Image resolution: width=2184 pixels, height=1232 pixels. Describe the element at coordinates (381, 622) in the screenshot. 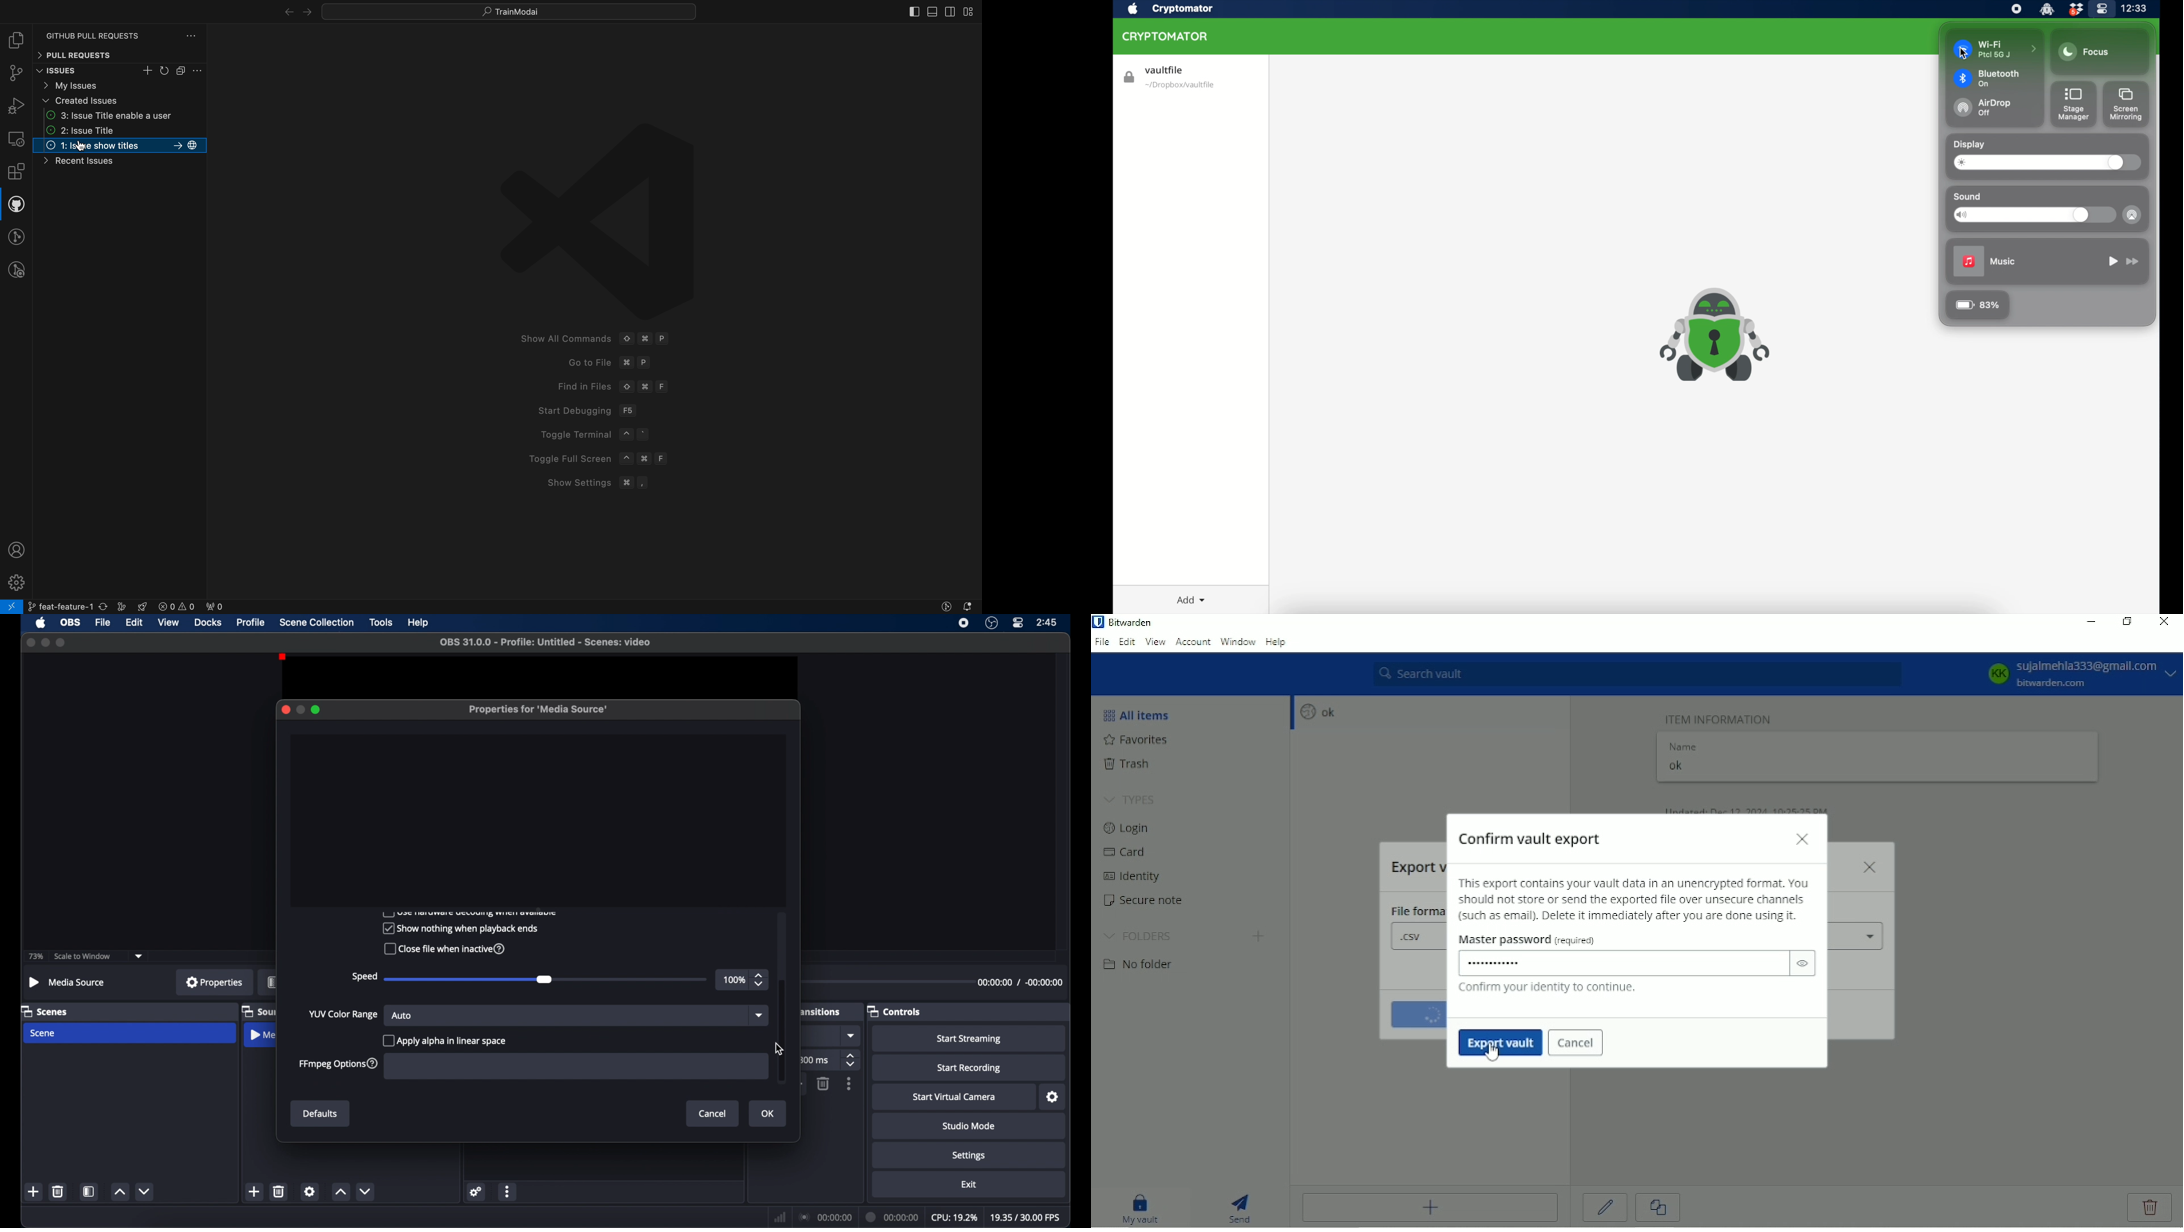

I see `tools` at that location.